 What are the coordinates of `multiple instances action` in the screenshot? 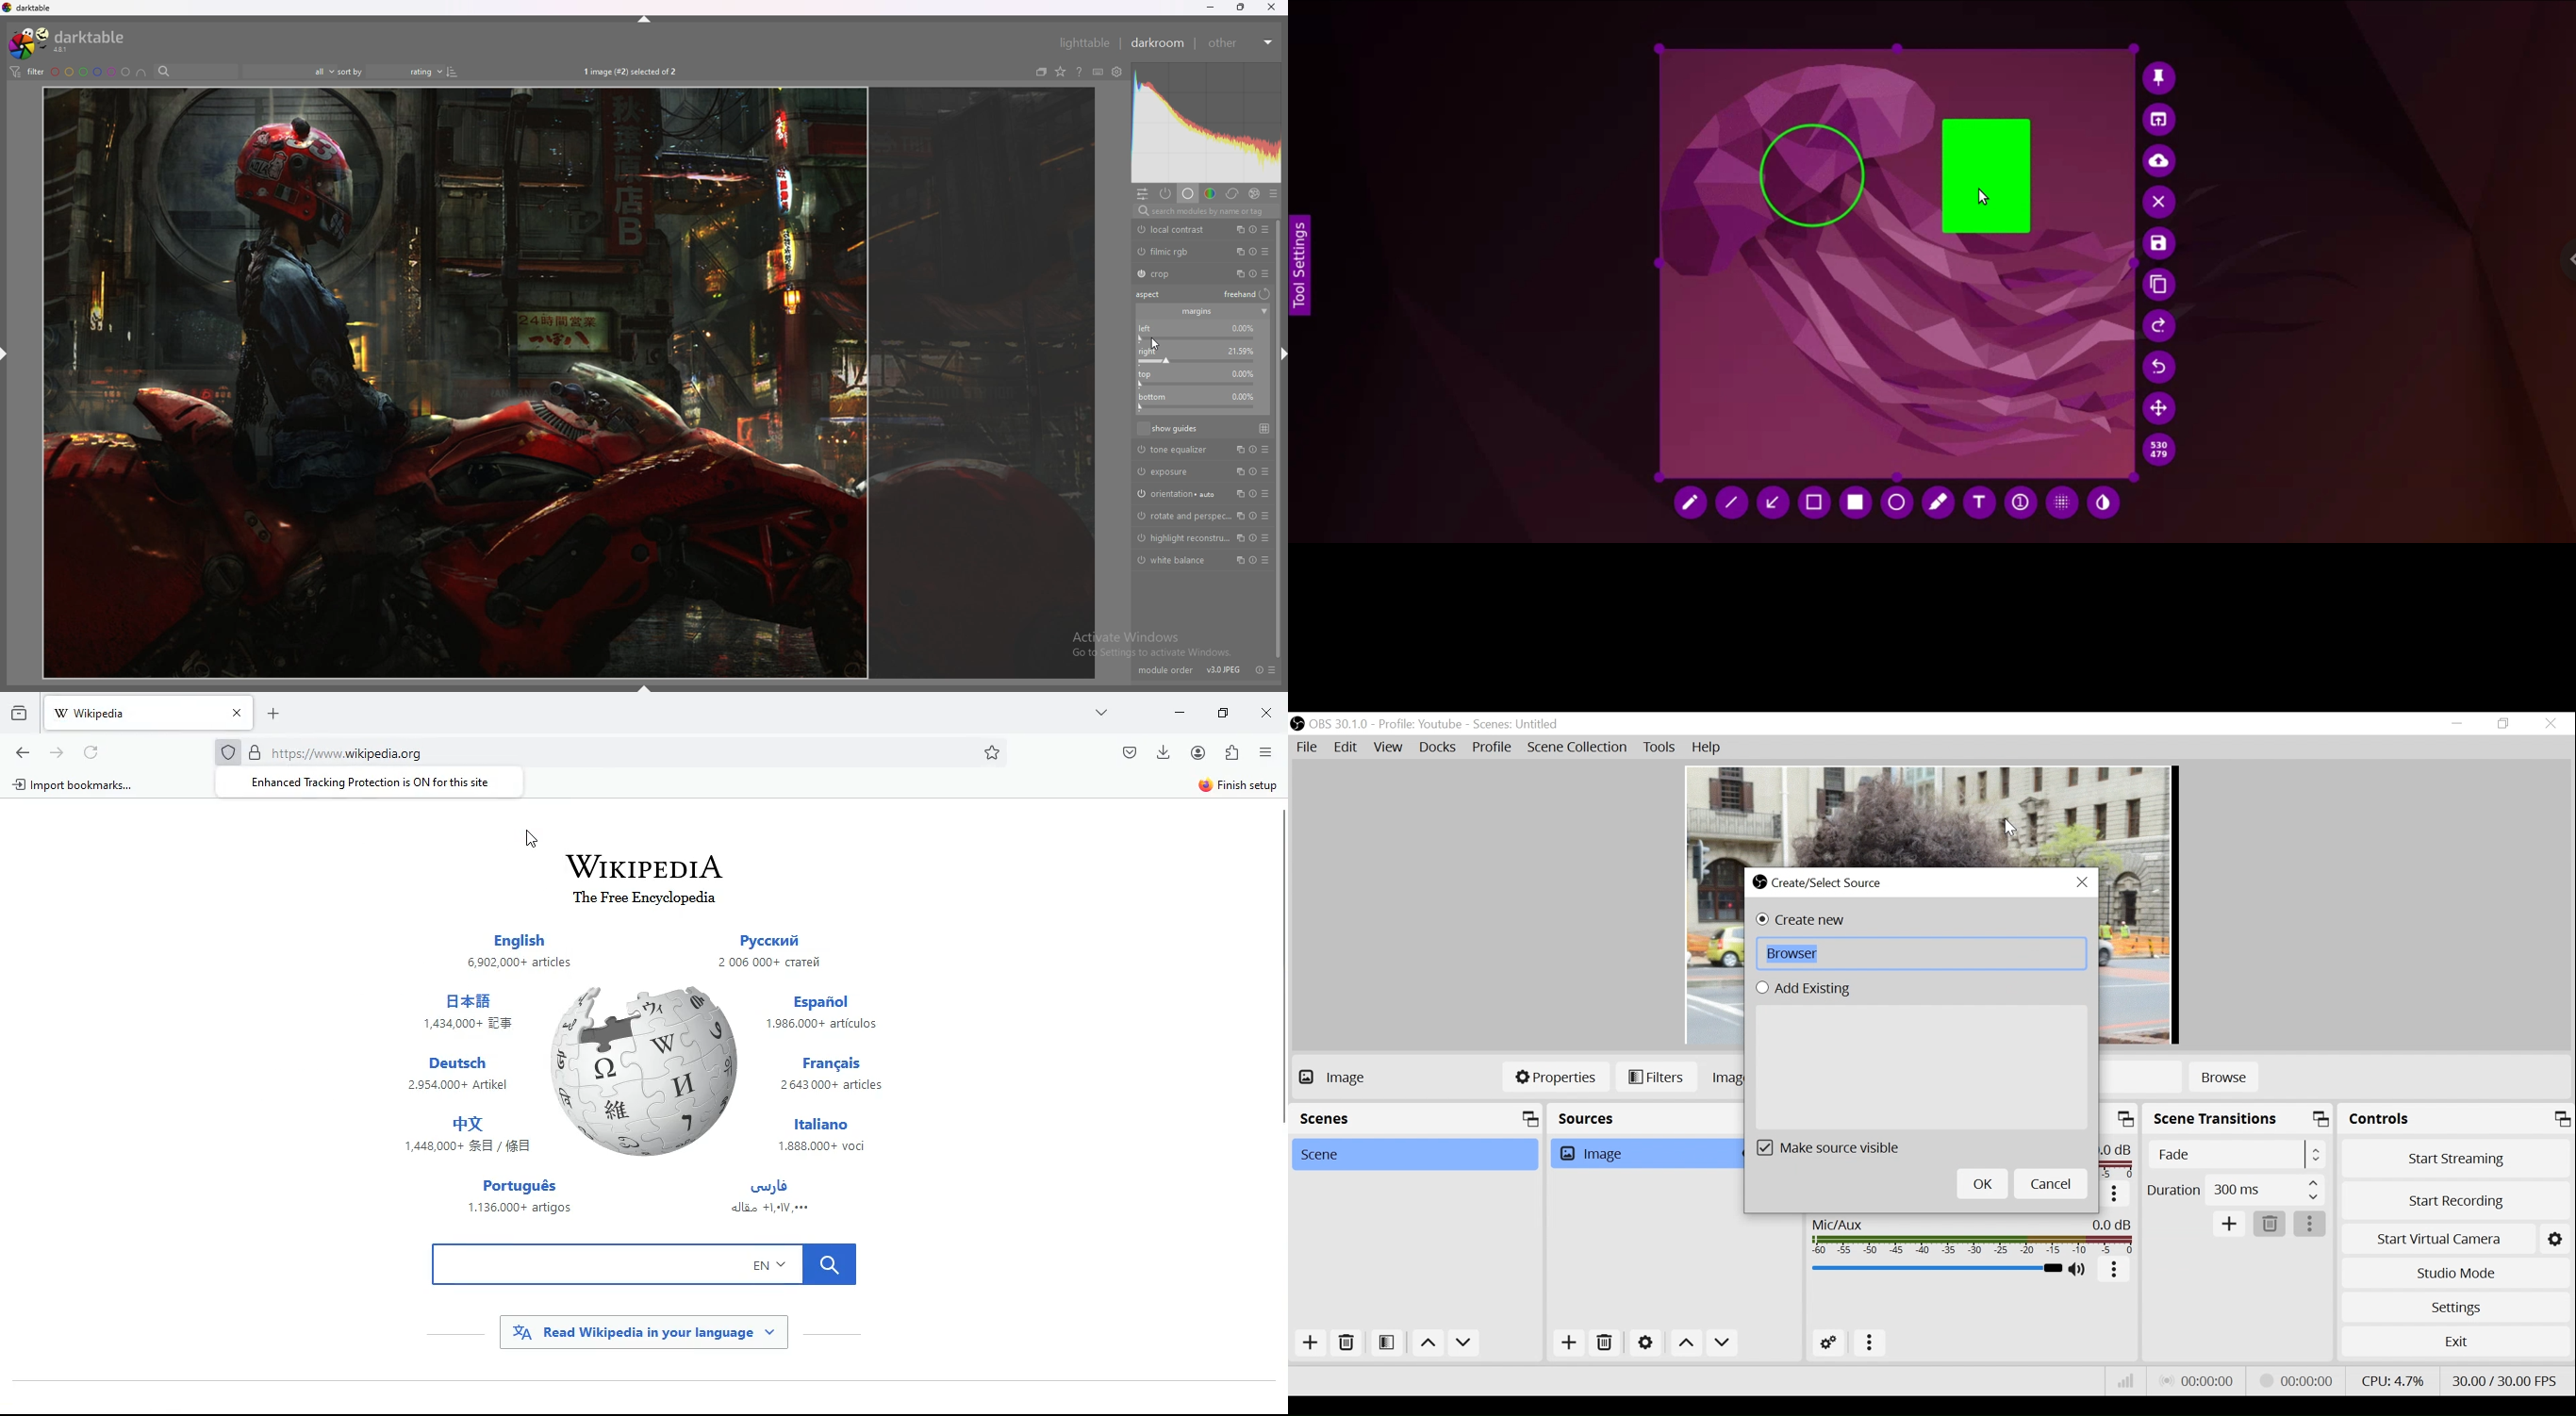 It's located at (1236, 273).